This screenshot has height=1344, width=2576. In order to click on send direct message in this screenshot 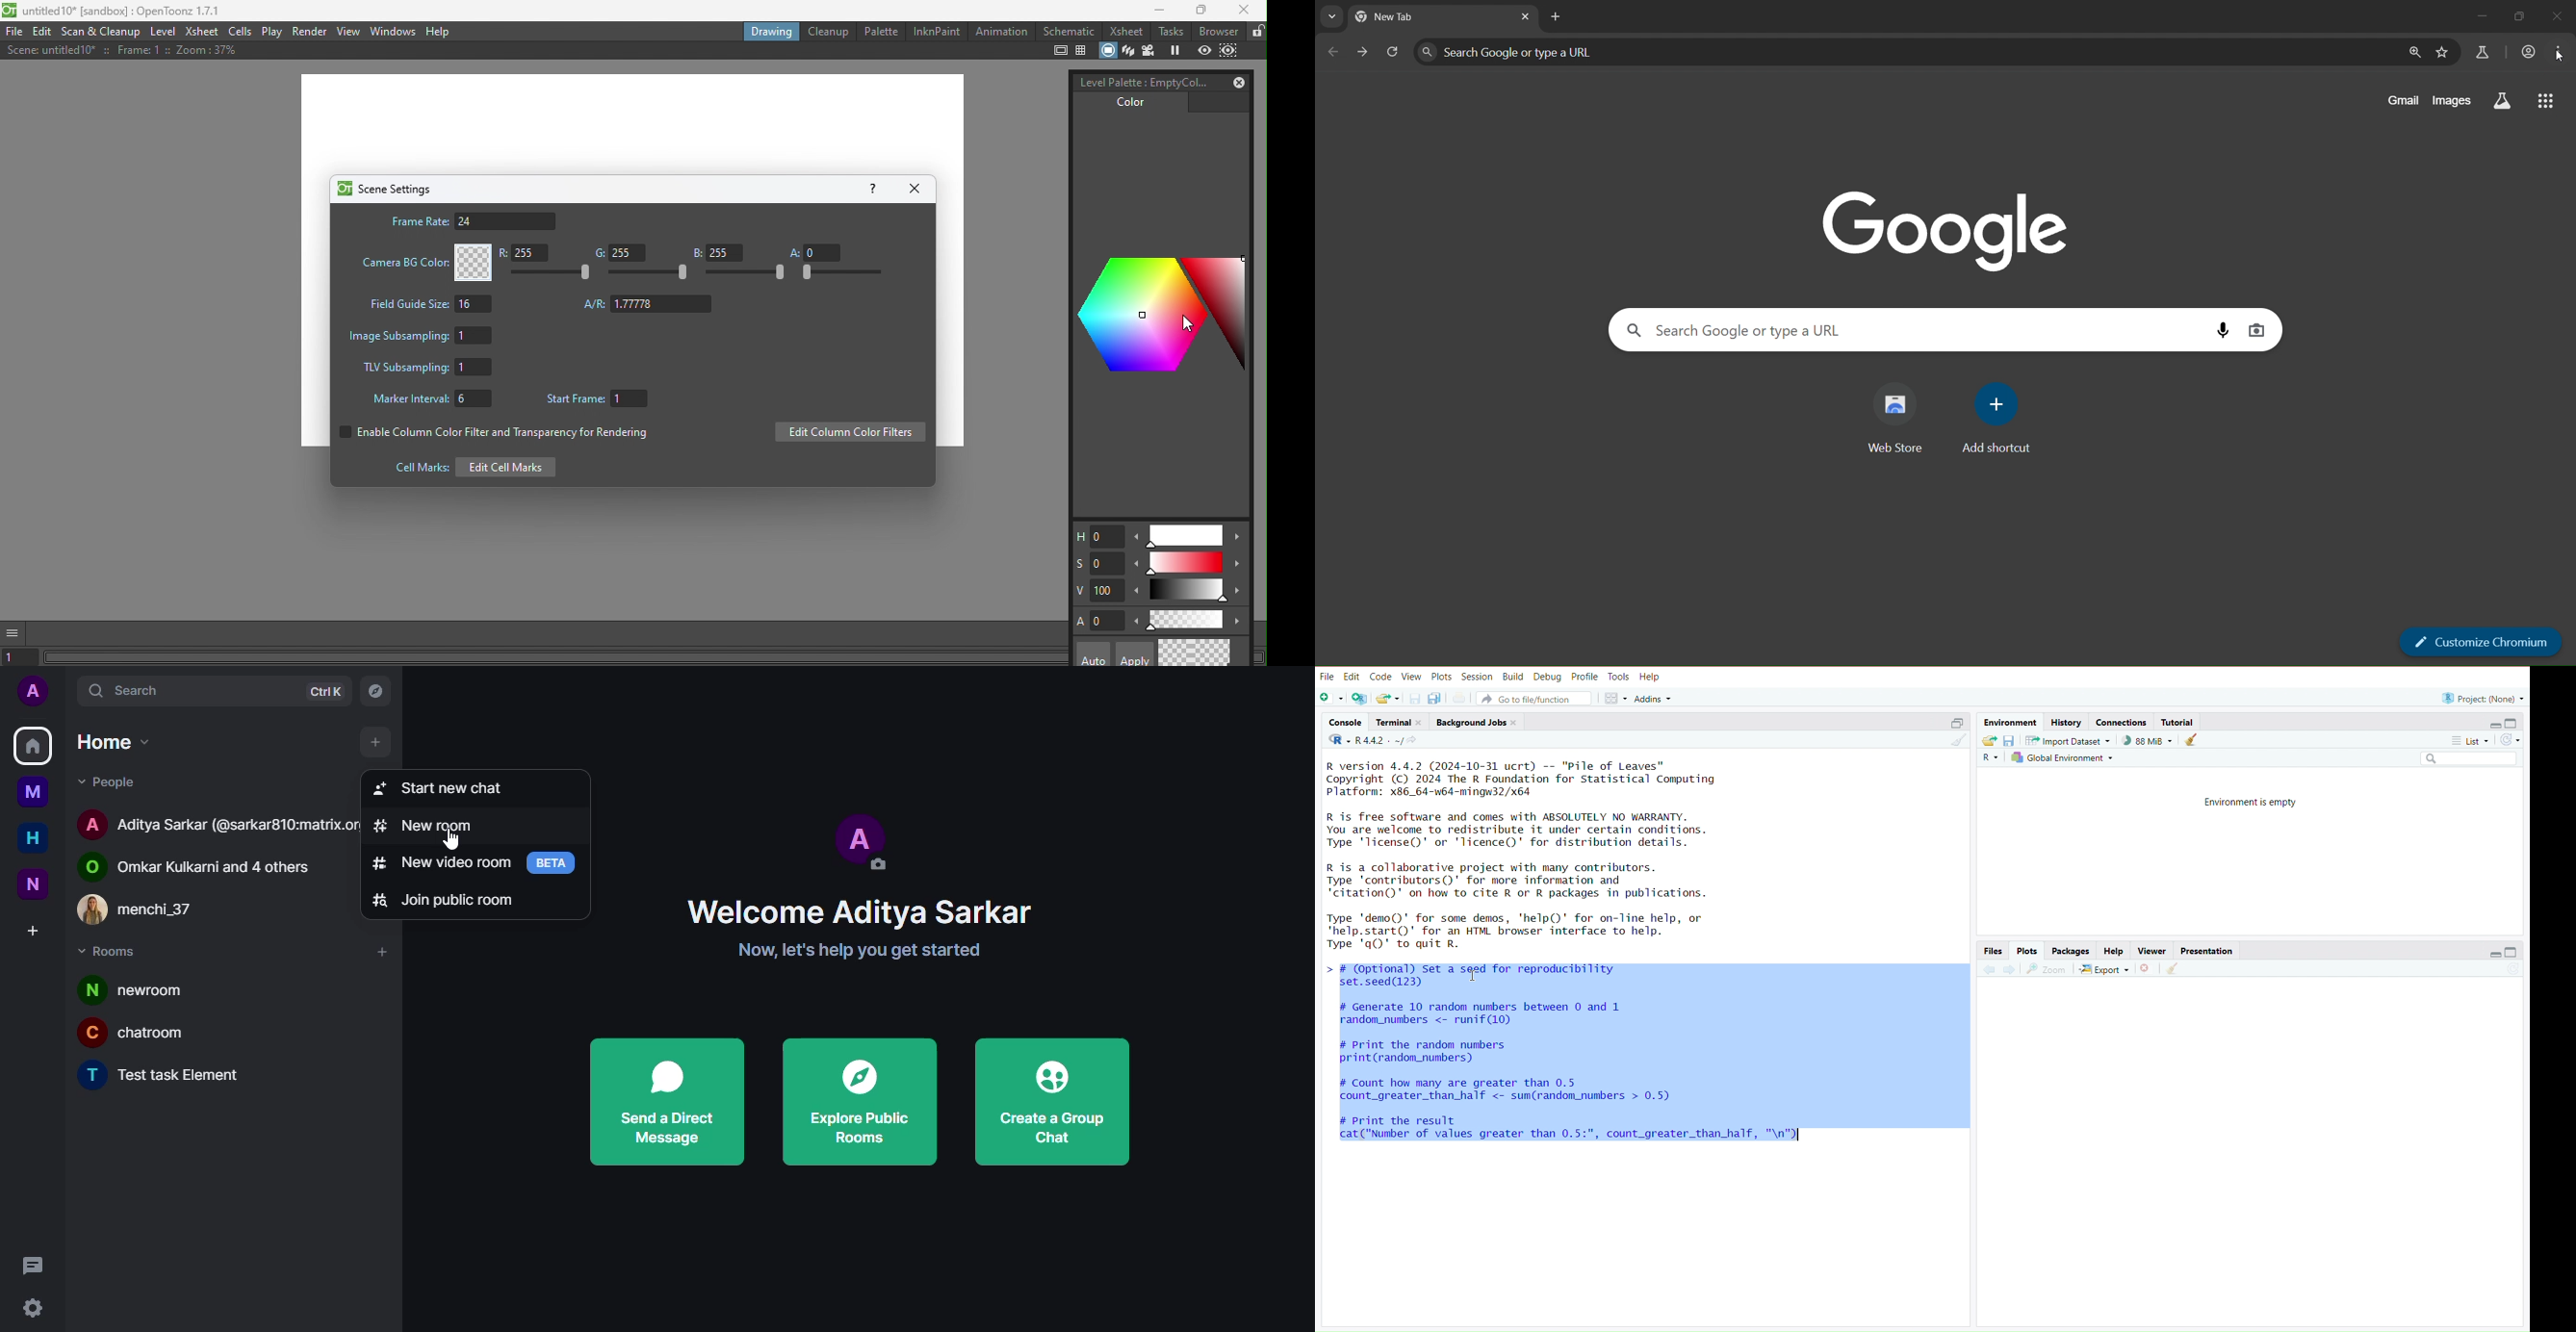, I will do `click(664, 1101)`.